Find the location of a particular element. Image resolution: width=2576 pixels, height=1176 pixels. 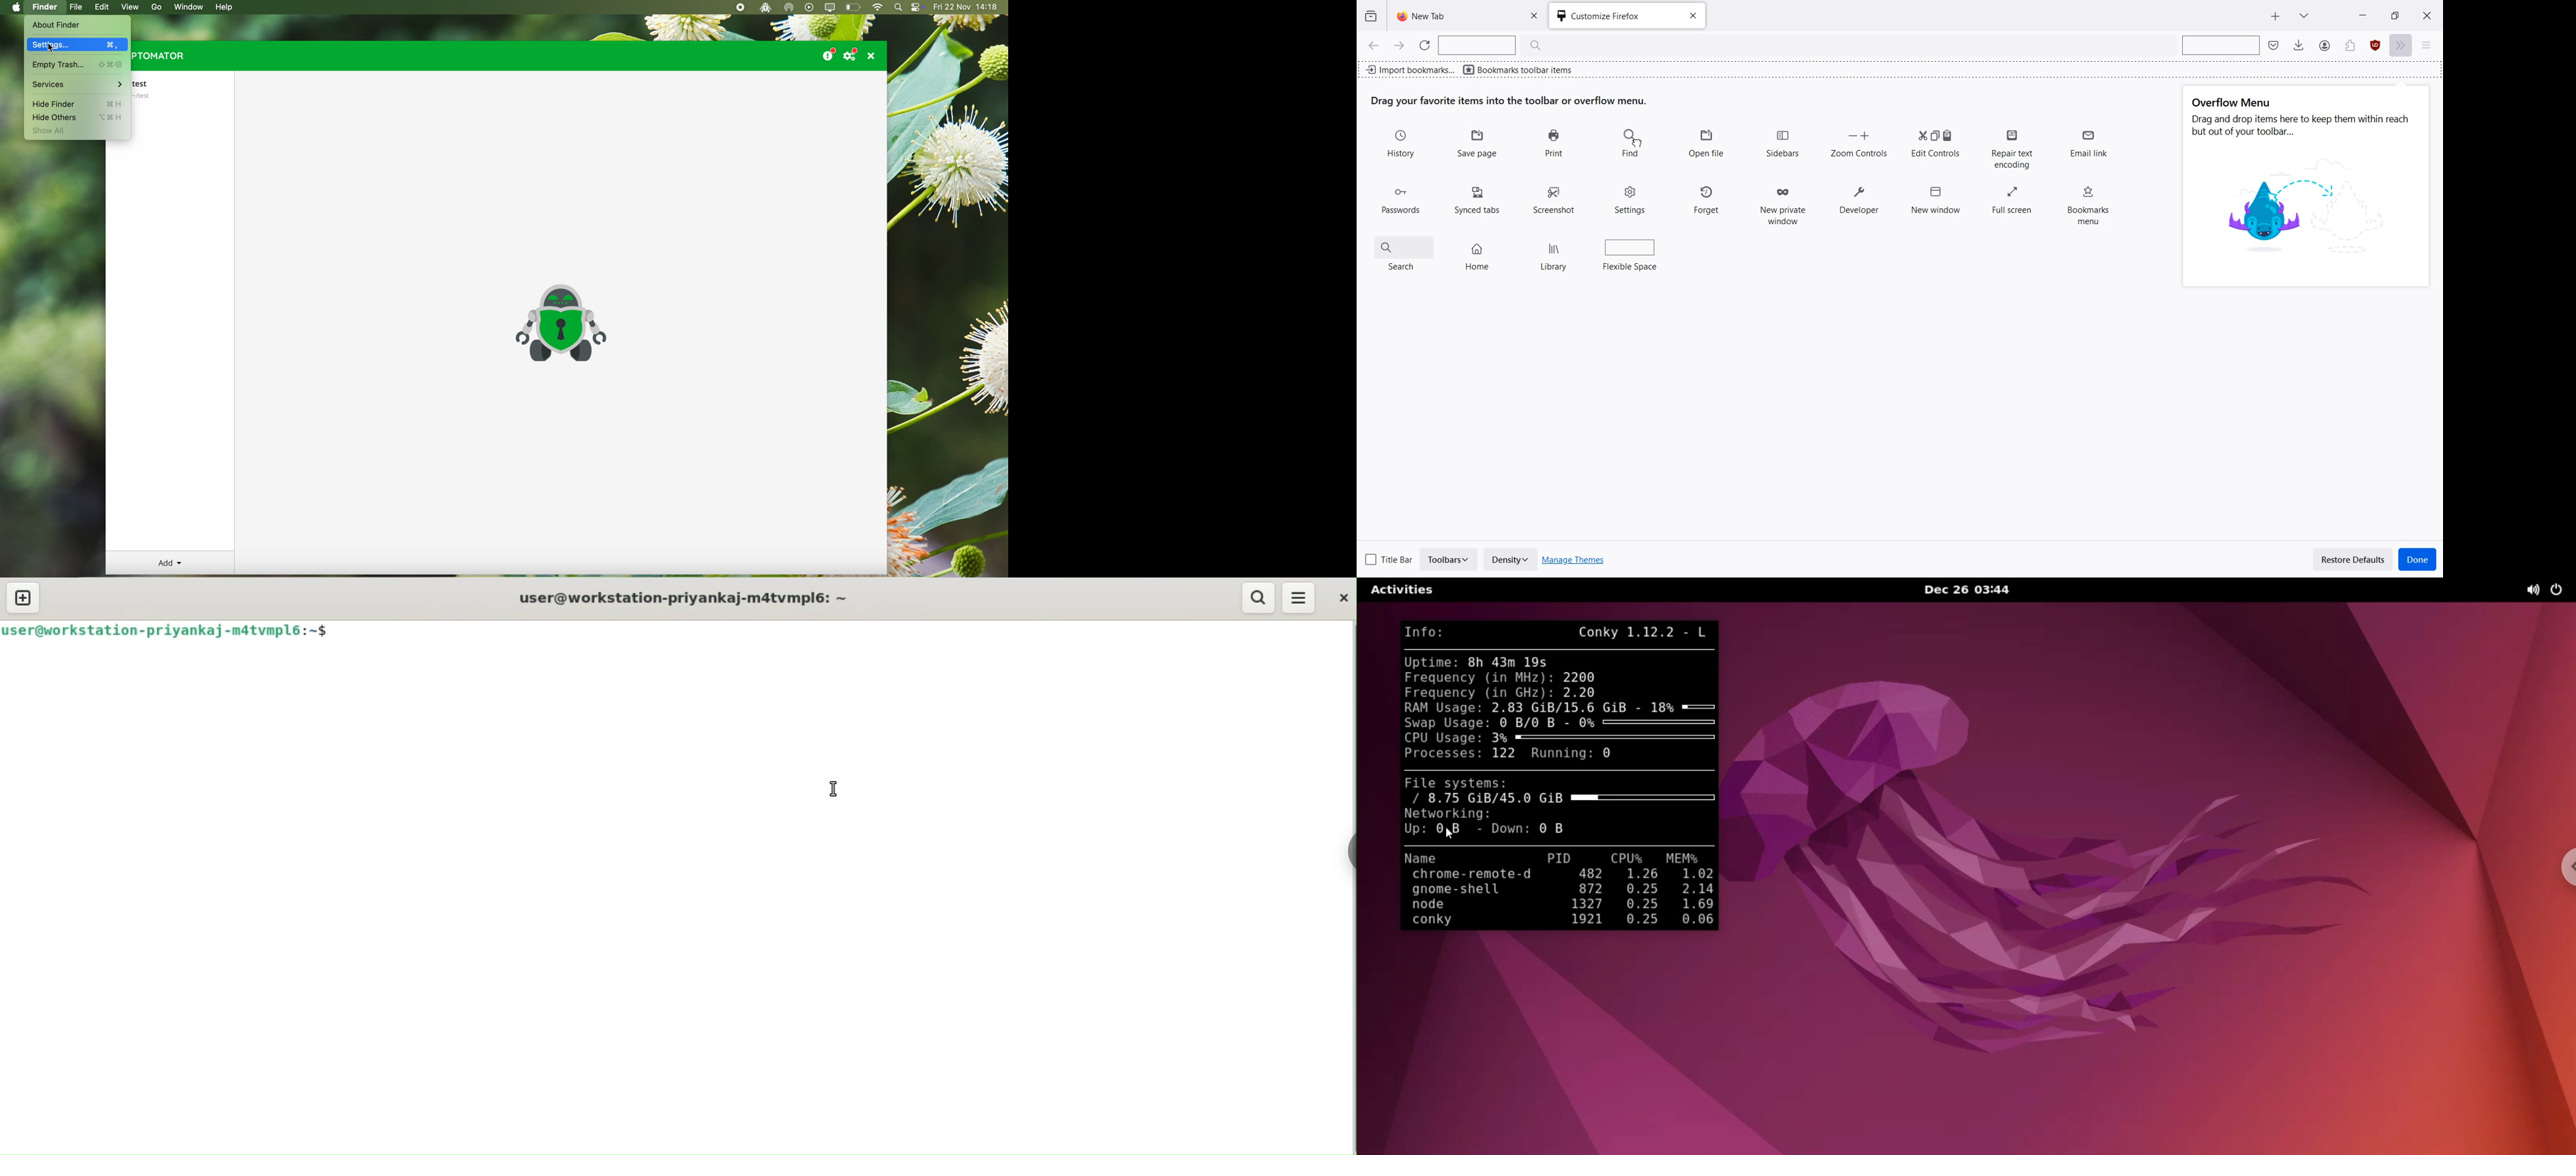

controls is located at coordinates (917, 8).